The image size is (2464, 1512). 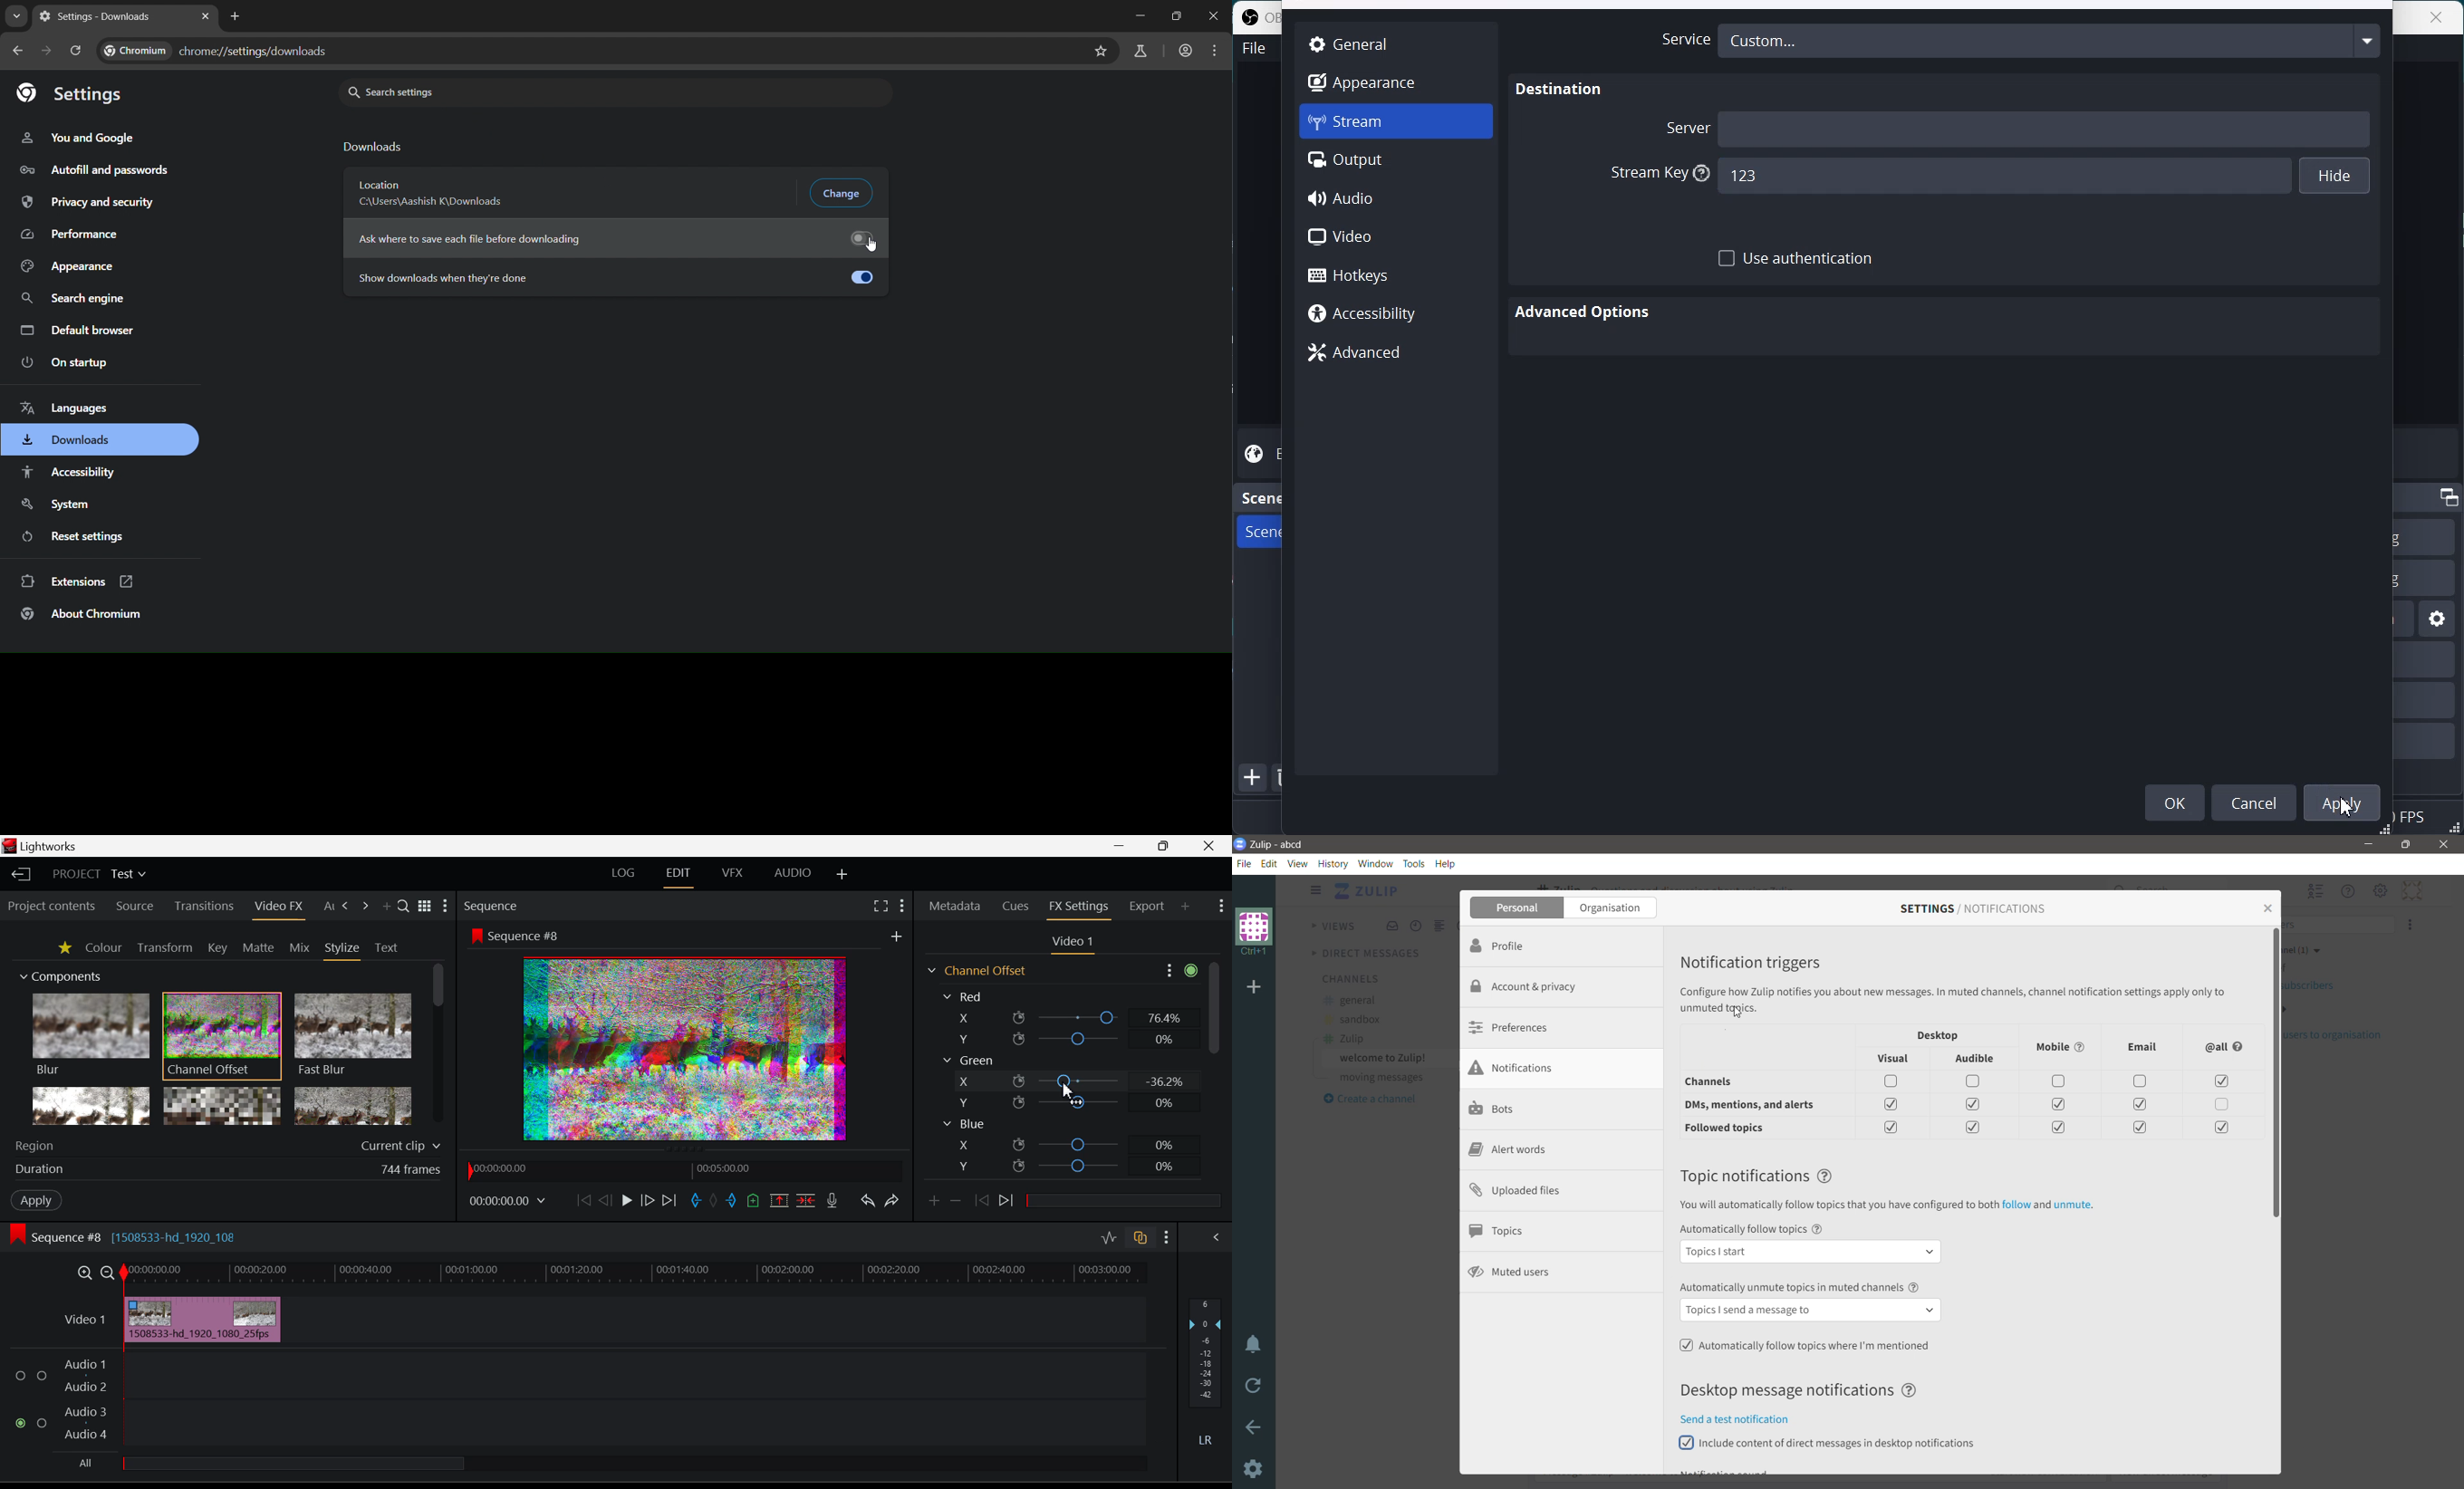 I want to click on Window, so click(x=1376, y=863).